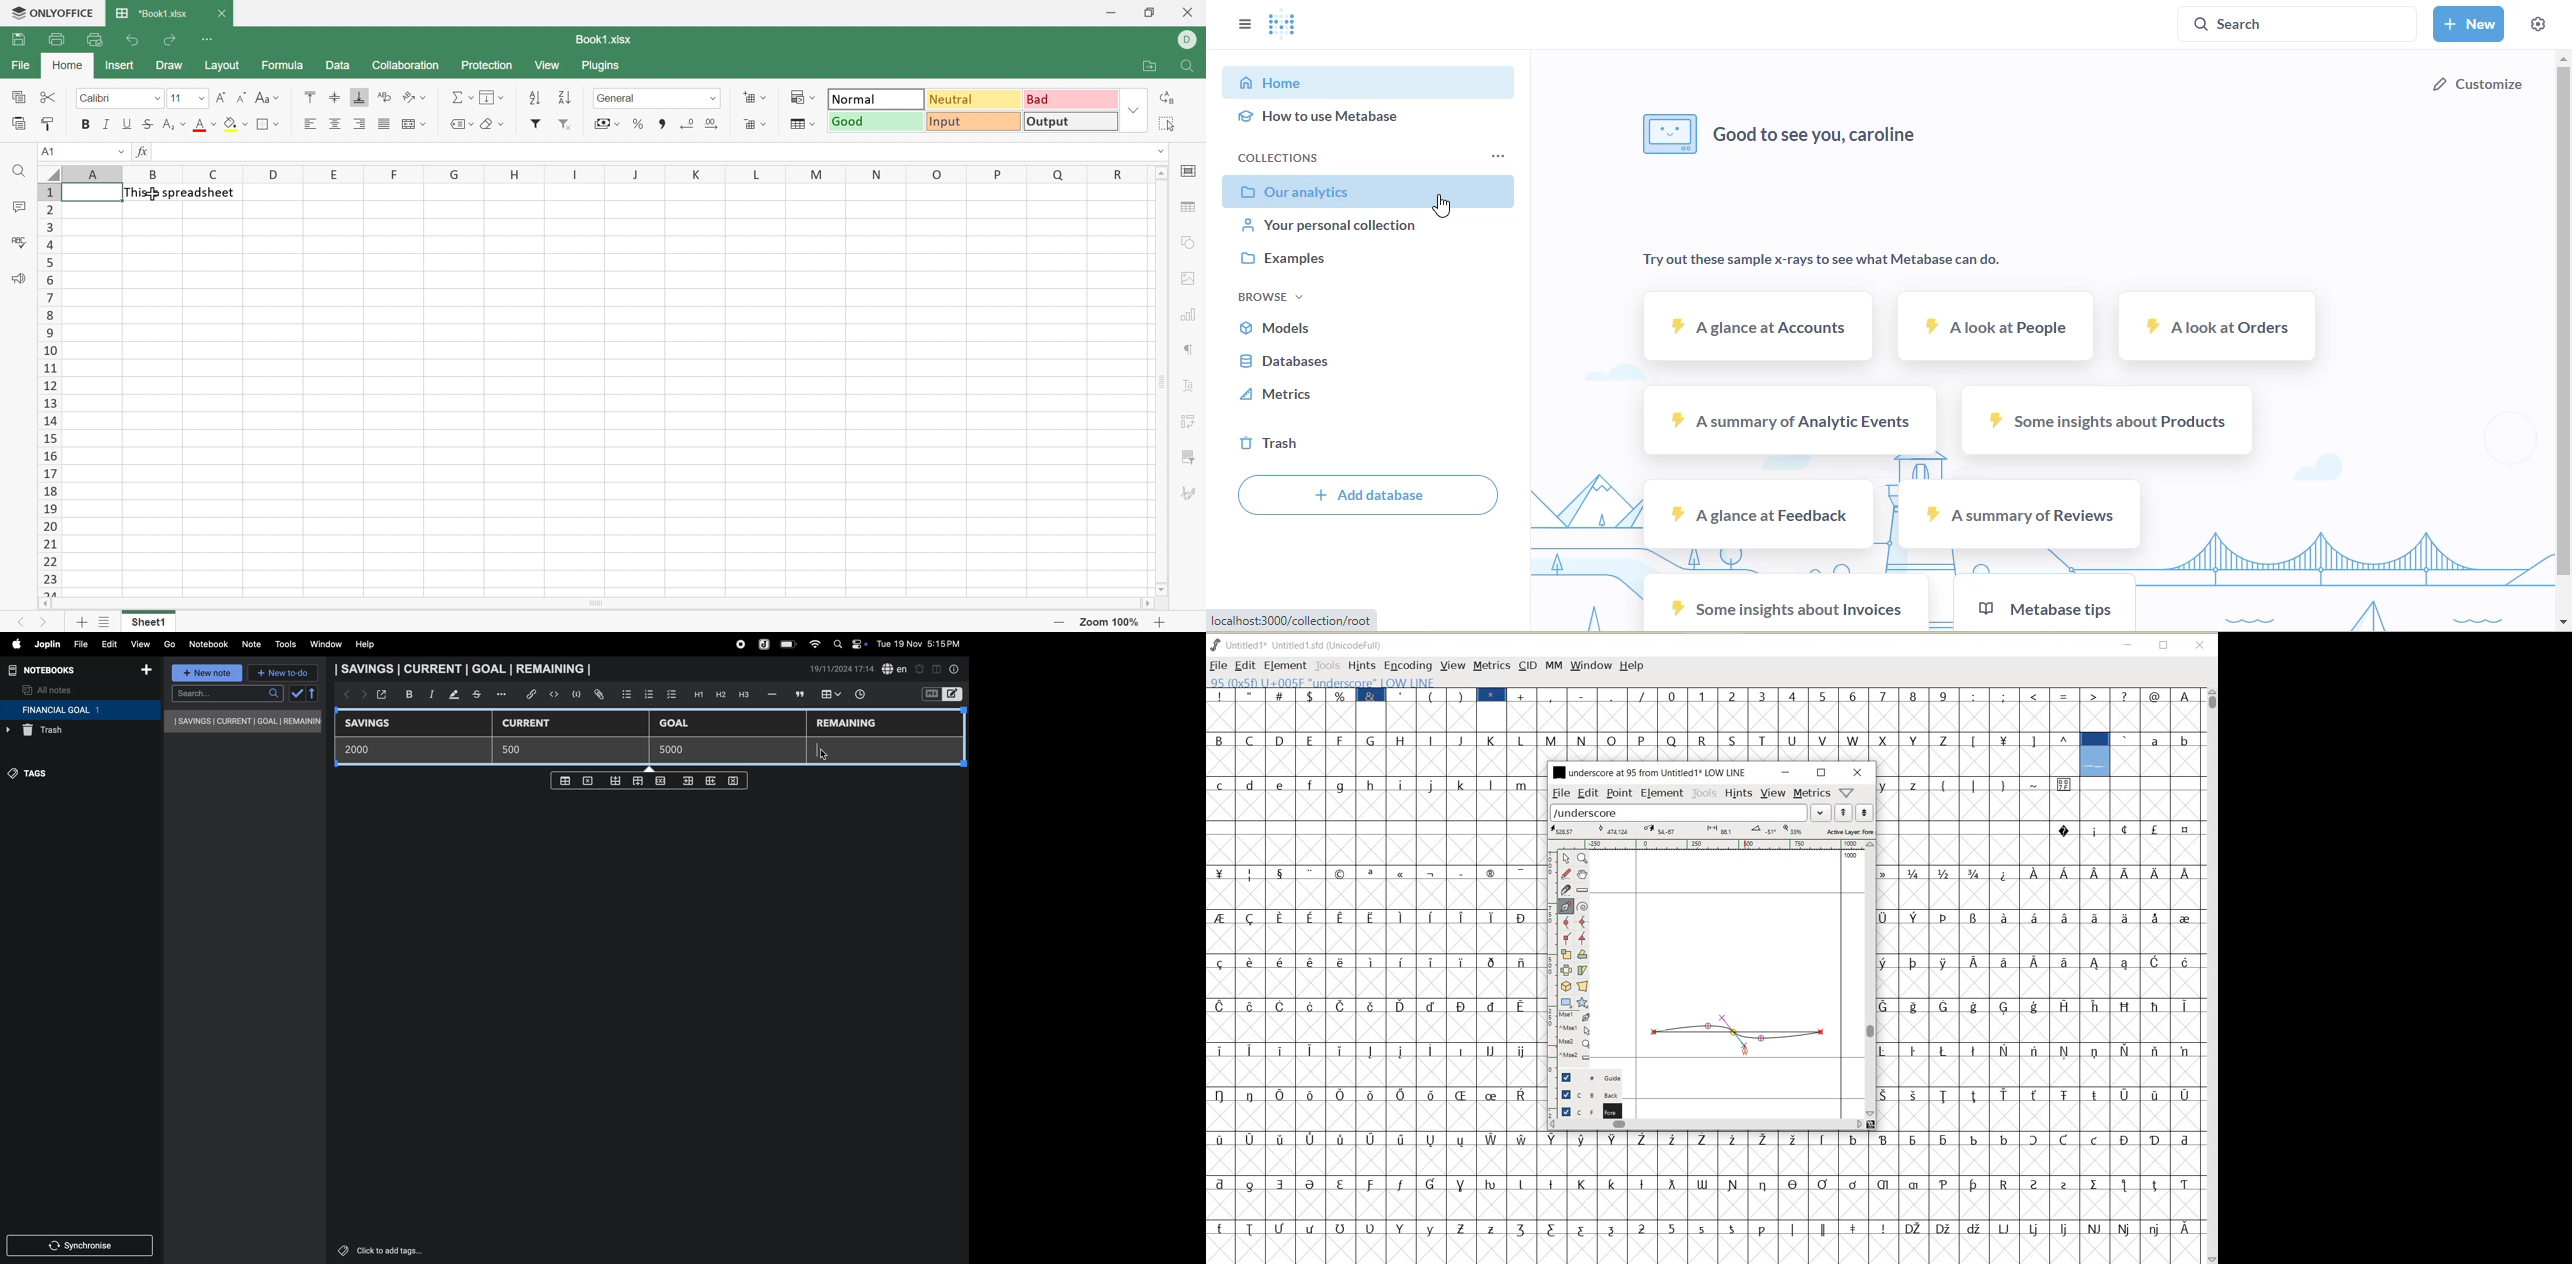 Image resolution: width=2576 pixels, height=1288 pixels. Describe the element at coordinates (170, 42) in the screenshot. I see `Redo` at that location.